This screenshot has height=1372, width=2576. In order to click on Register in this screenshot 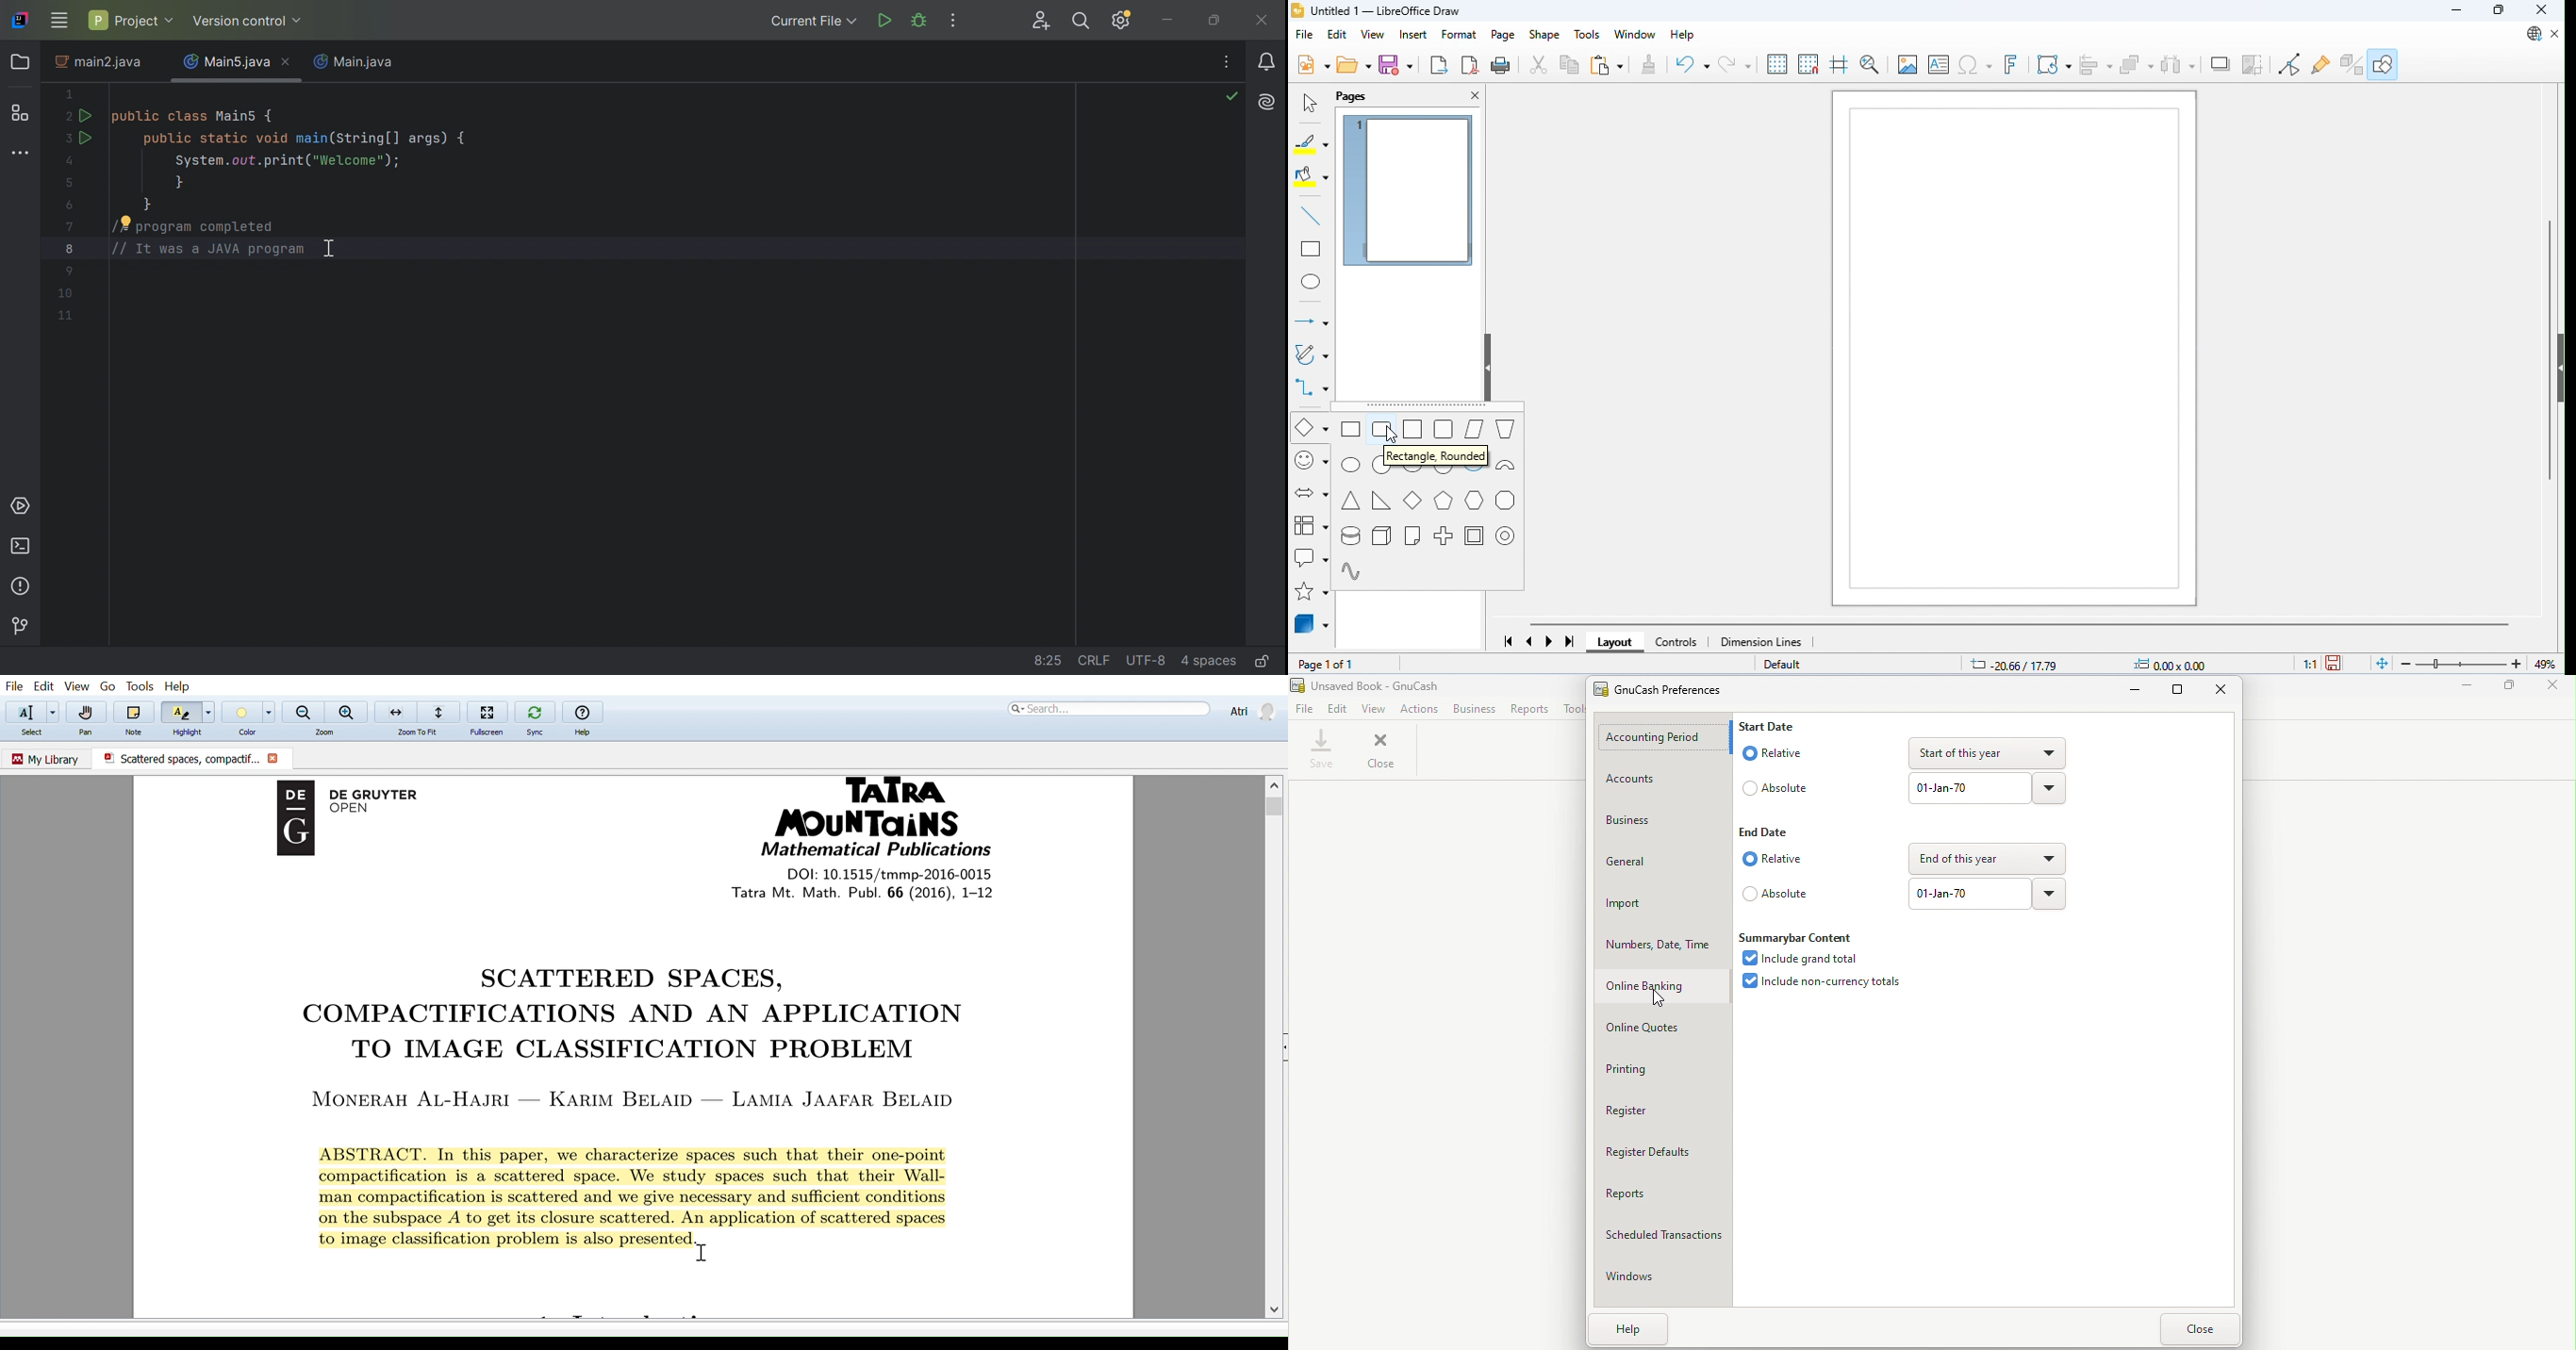, I will do `click(1666, 1111)`.